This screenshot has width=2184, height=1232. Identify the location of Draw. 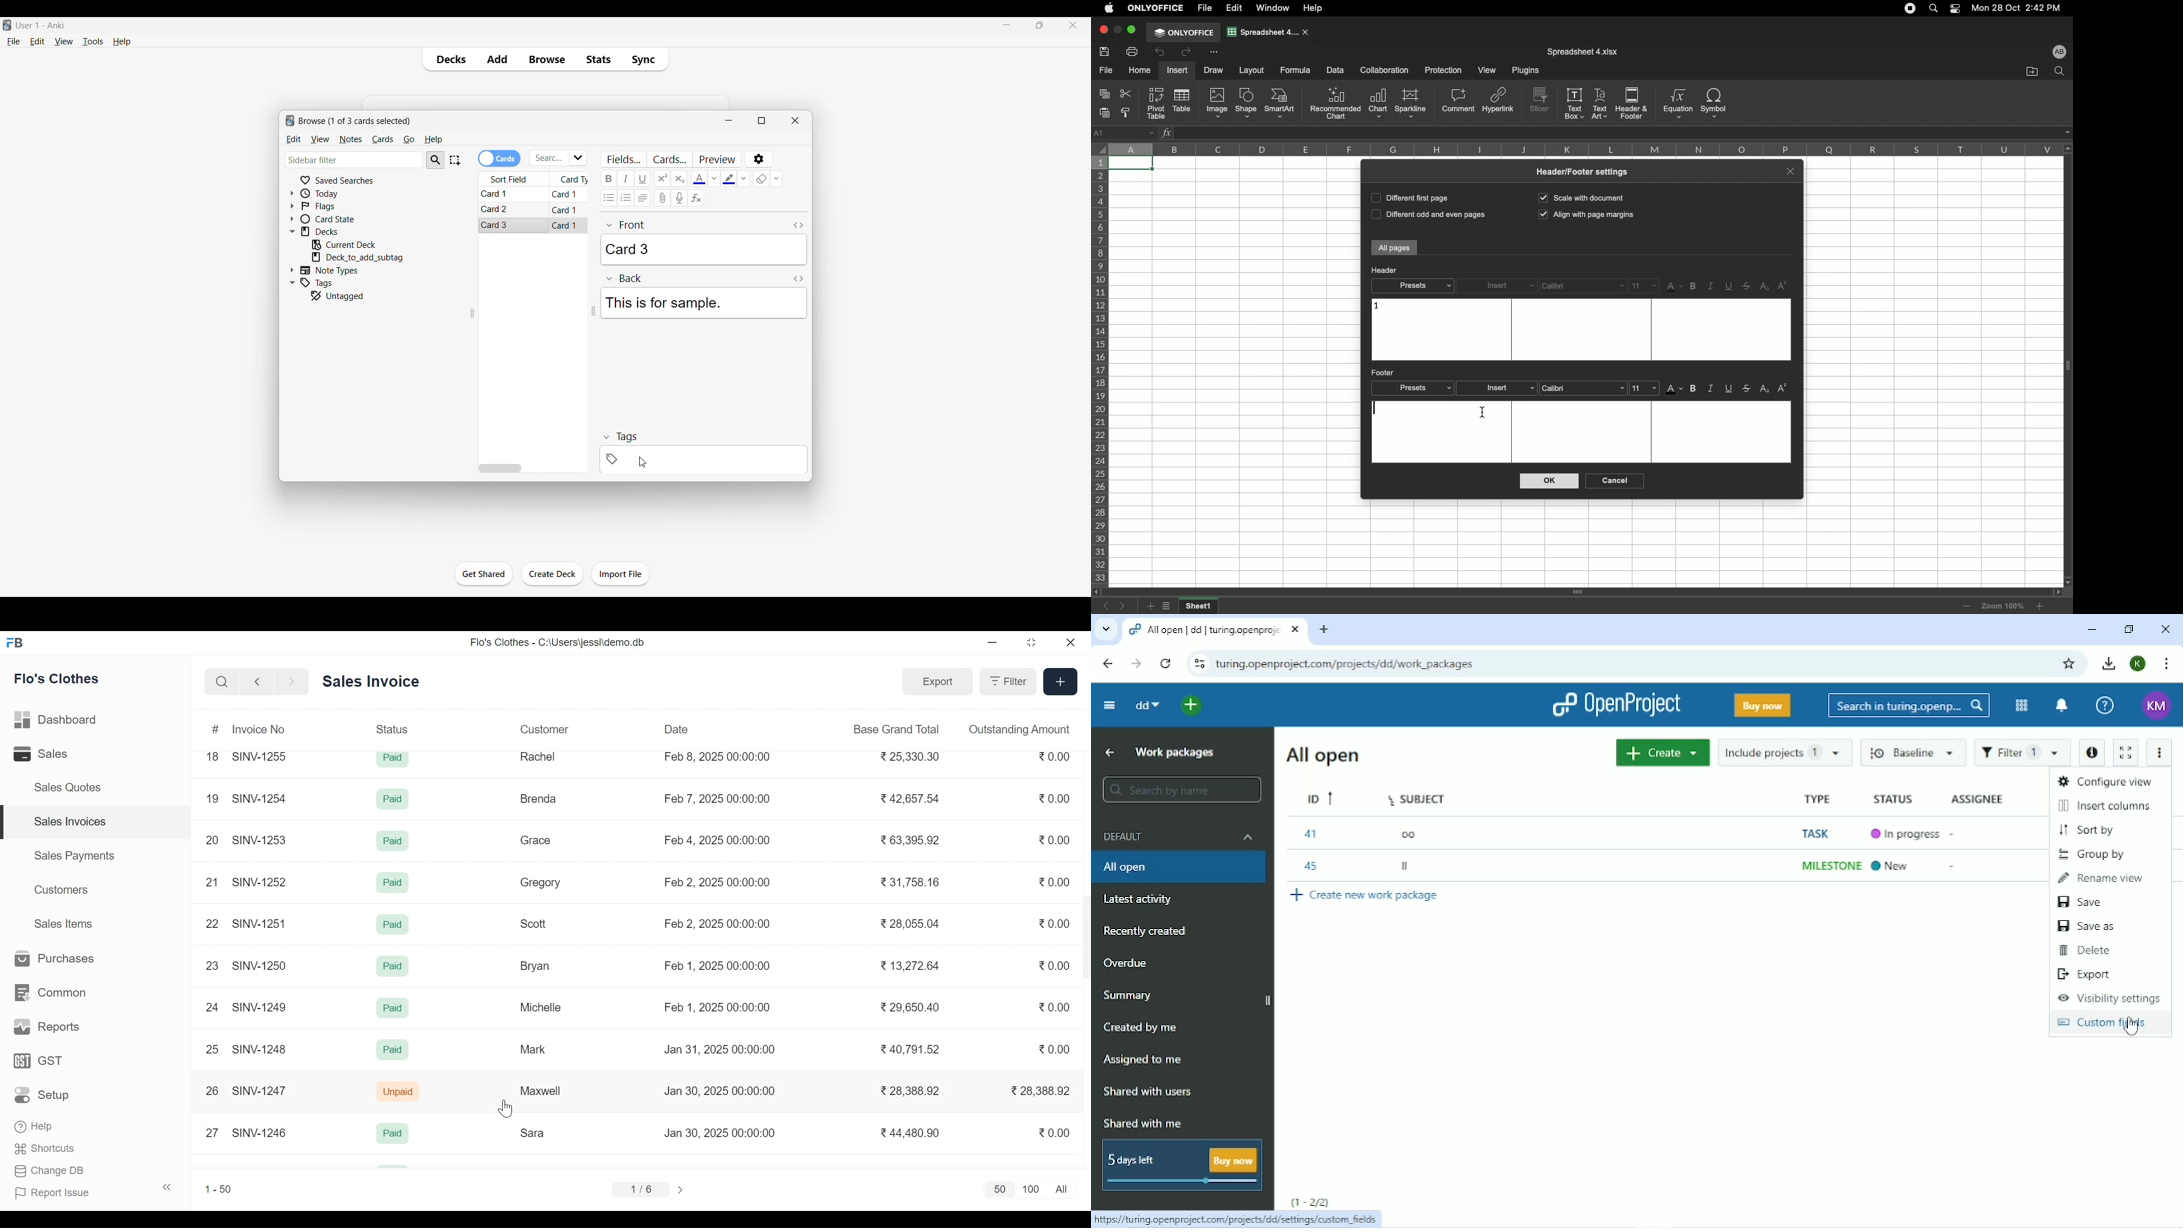
(1215, 70).